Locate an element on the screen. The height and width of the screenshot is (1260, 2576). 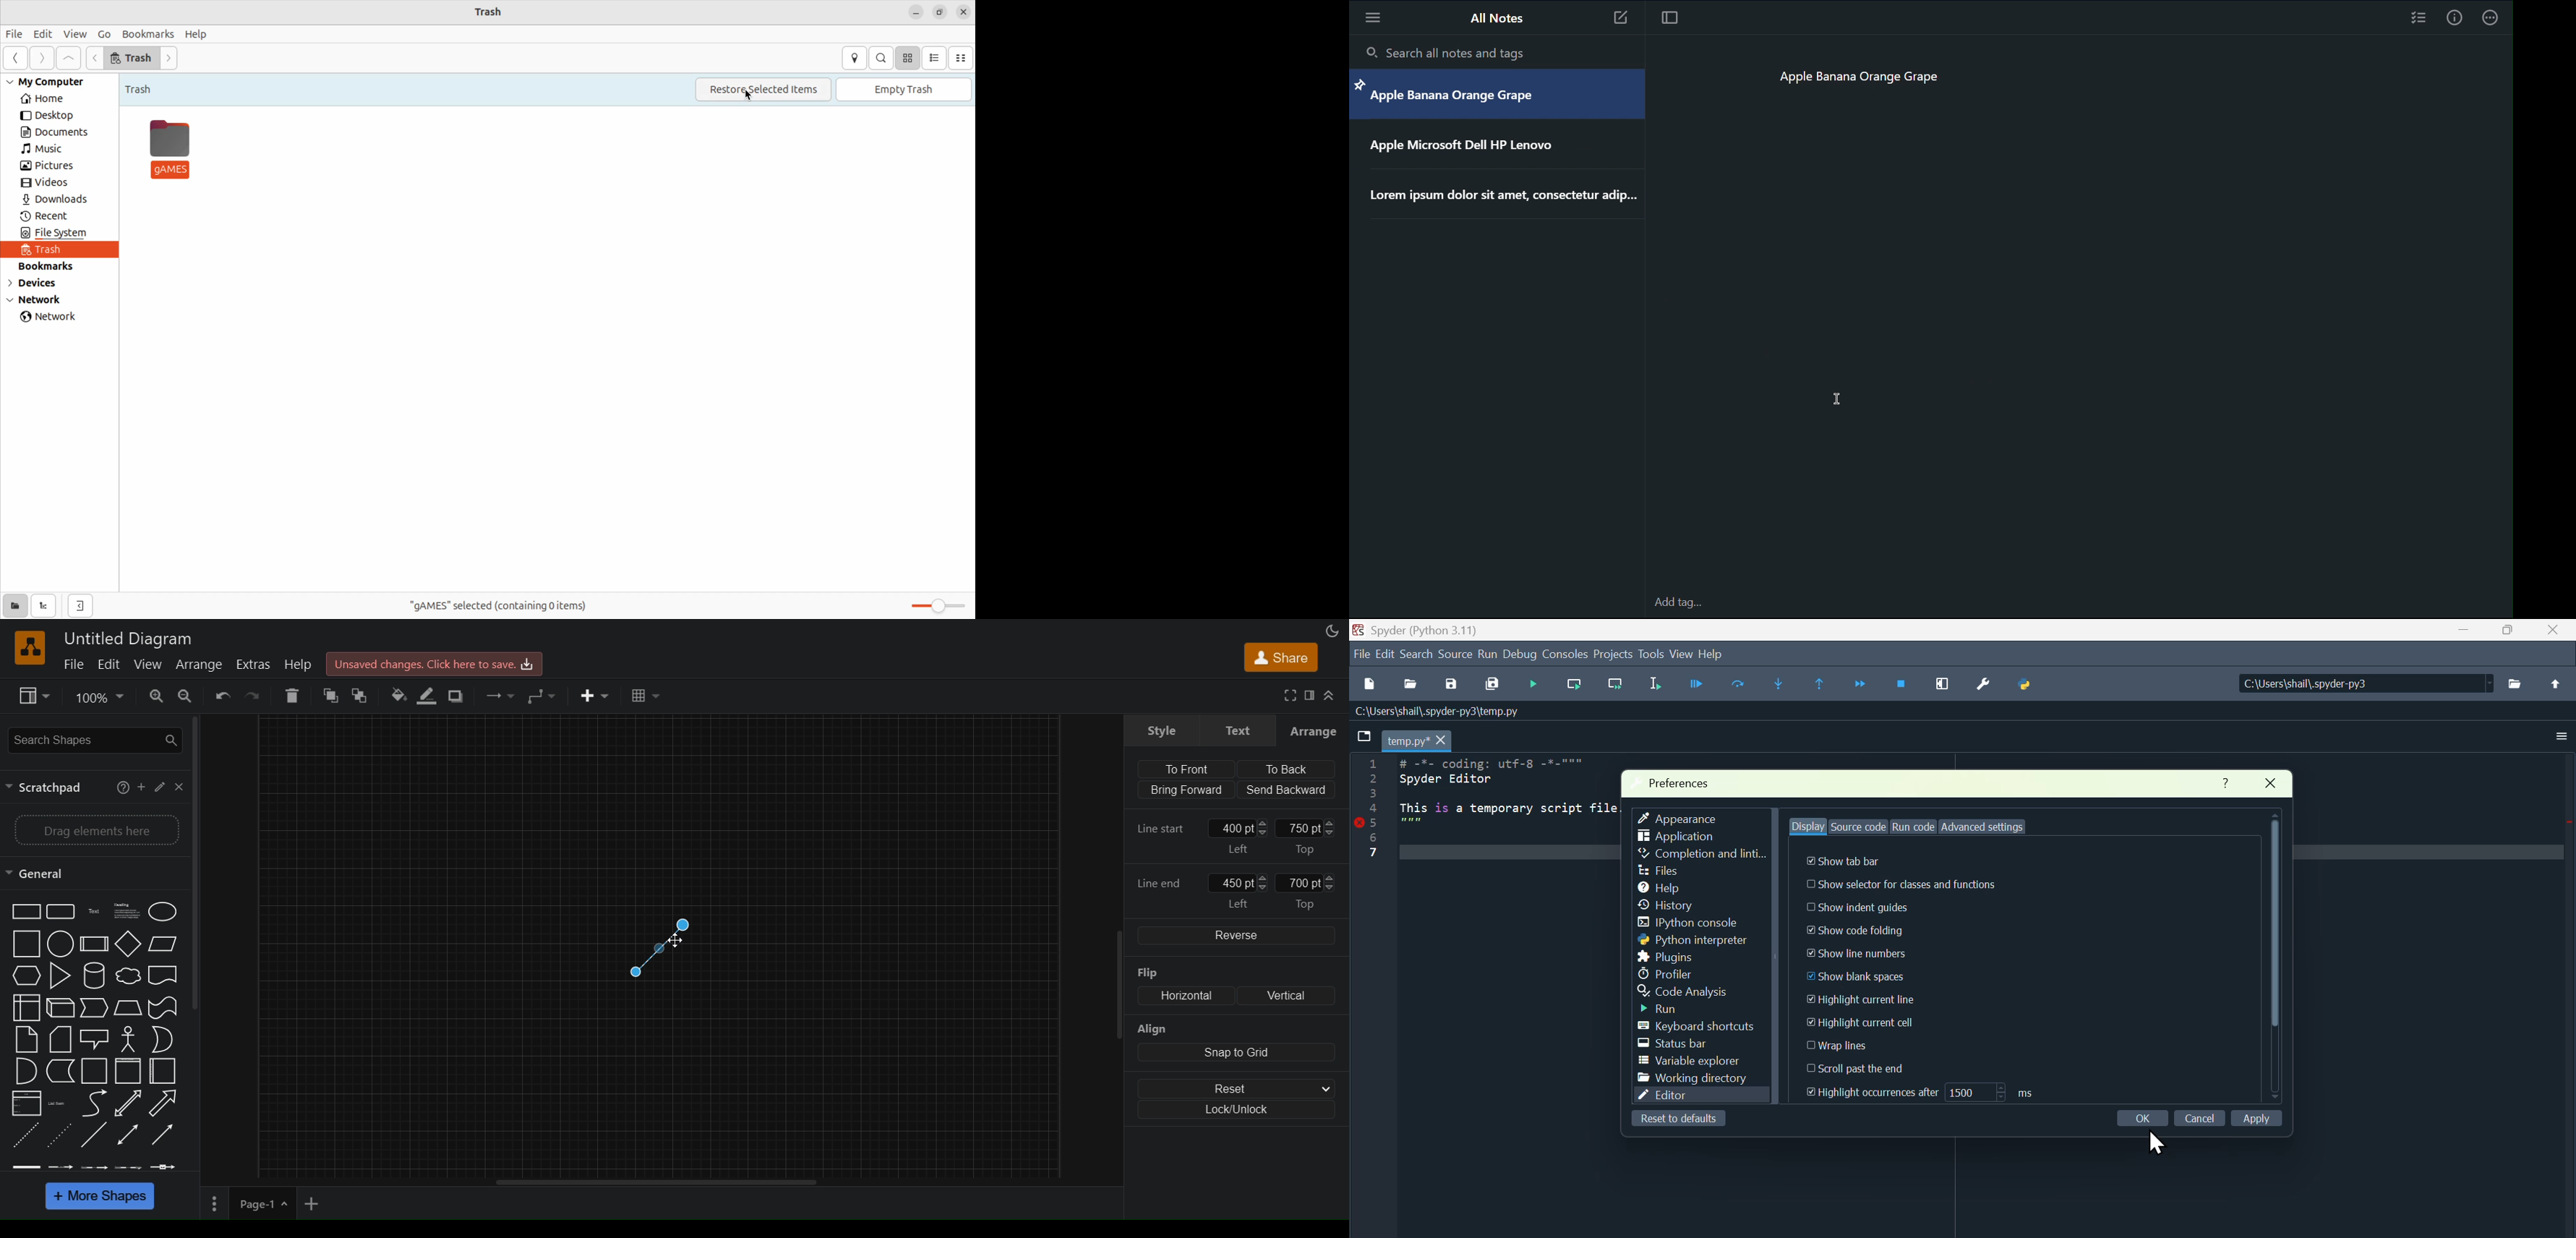
Show line numbers is located at coordinates (1860, 952).